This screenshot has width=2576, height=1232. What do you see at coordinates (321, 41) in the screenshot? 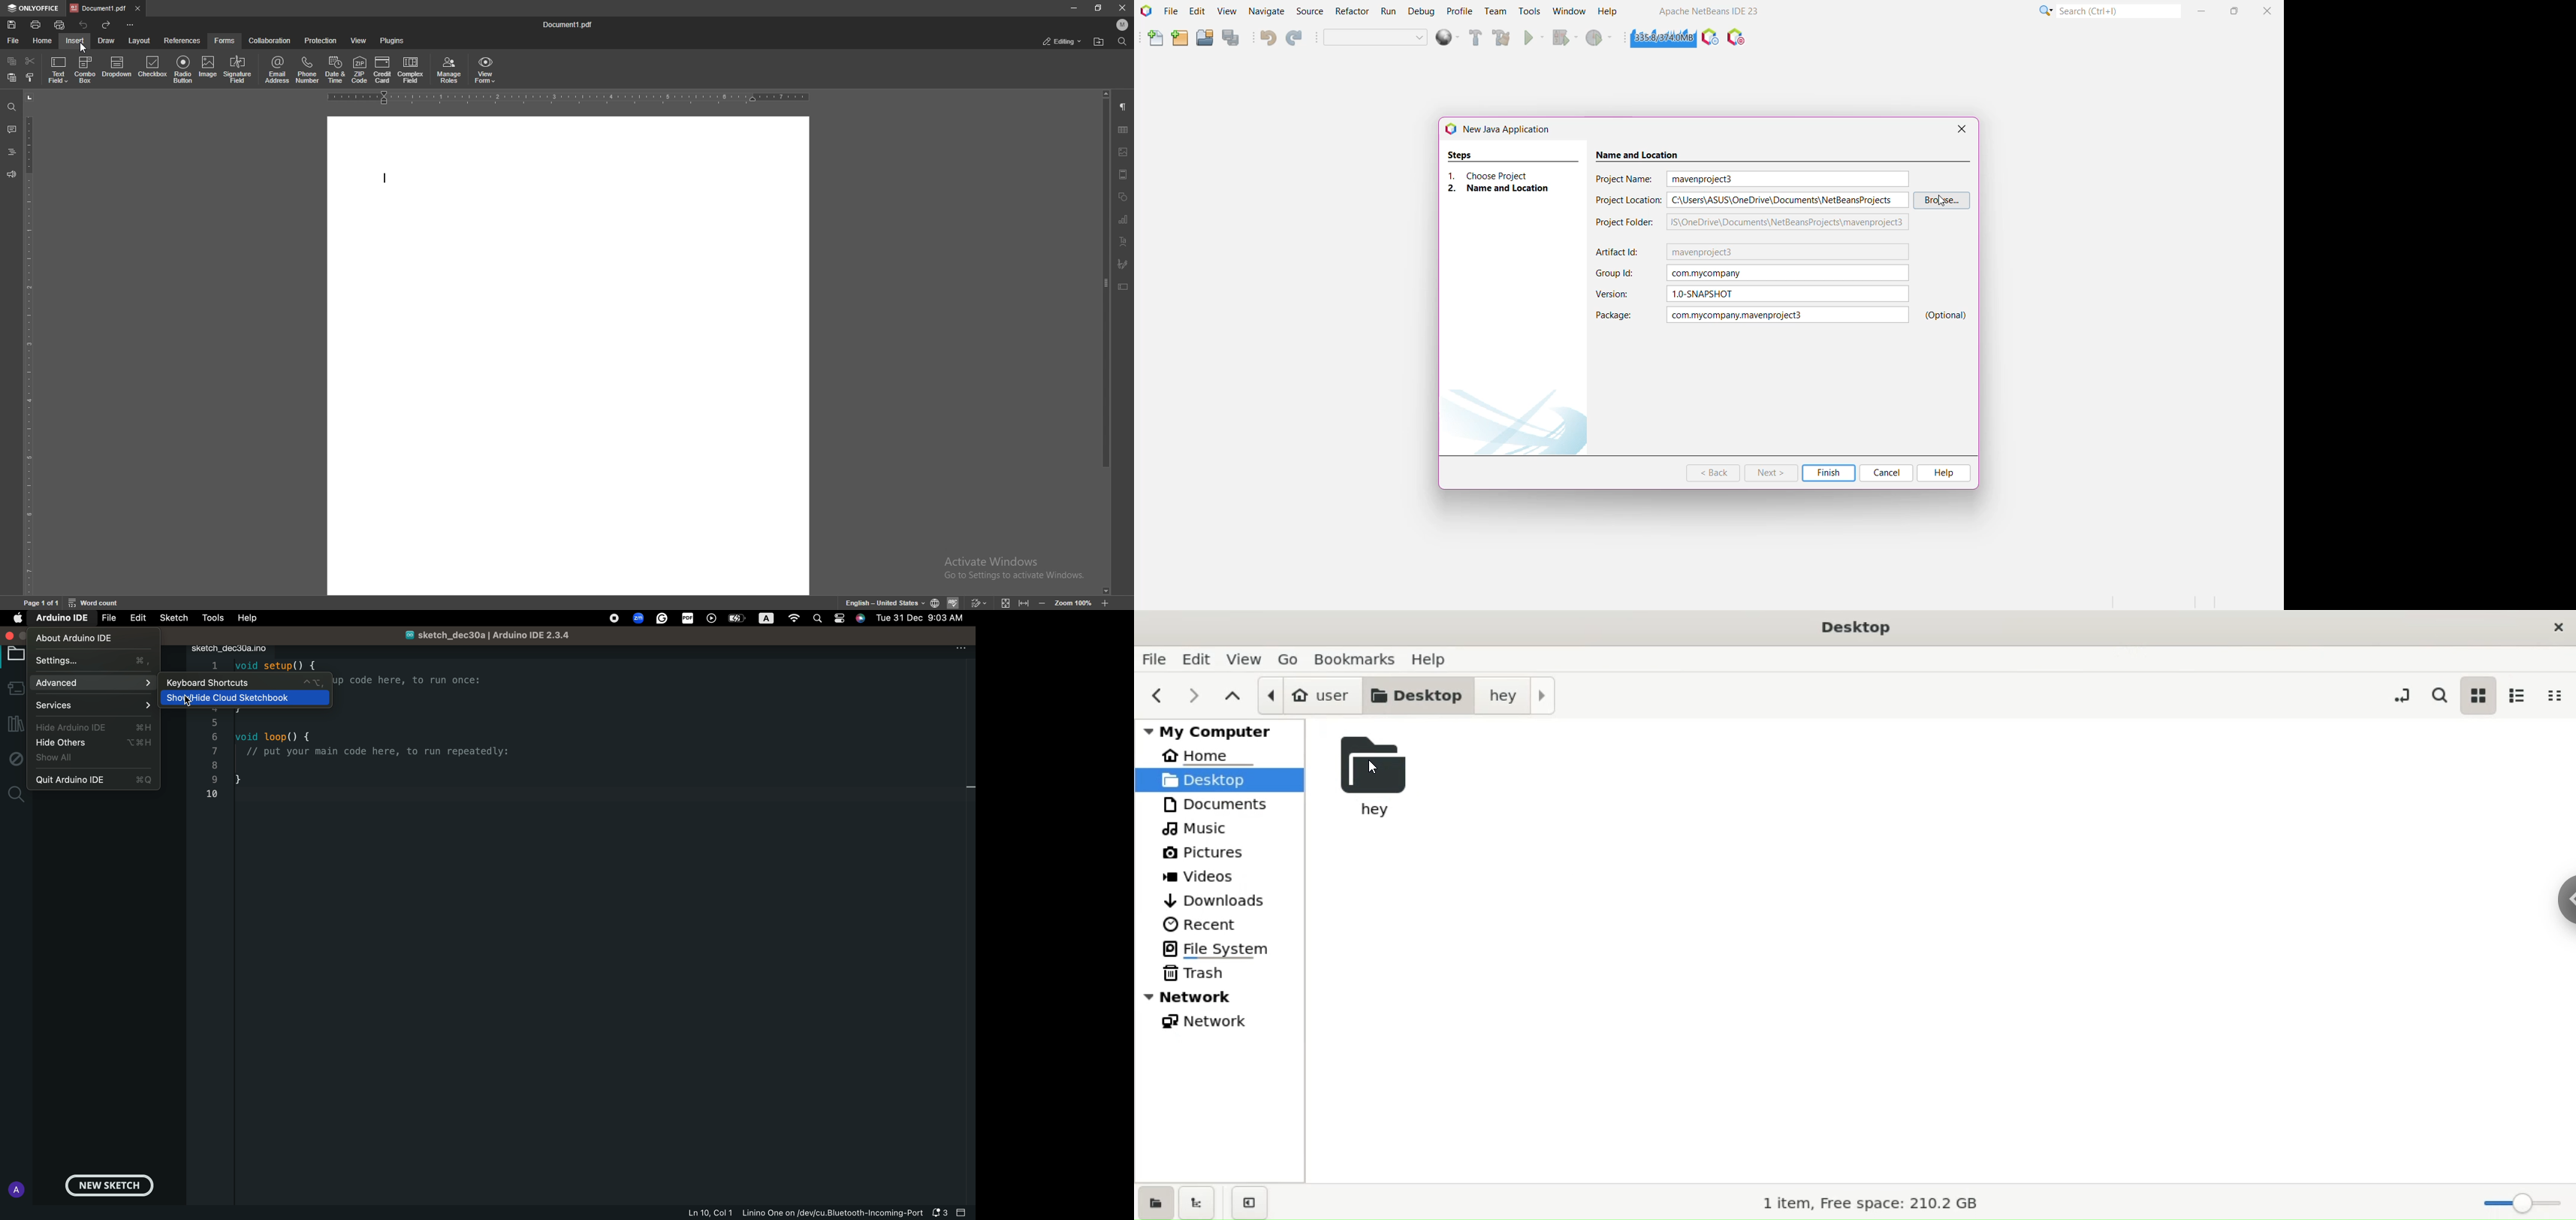
I see `protection` at bounding box center [321, 41].